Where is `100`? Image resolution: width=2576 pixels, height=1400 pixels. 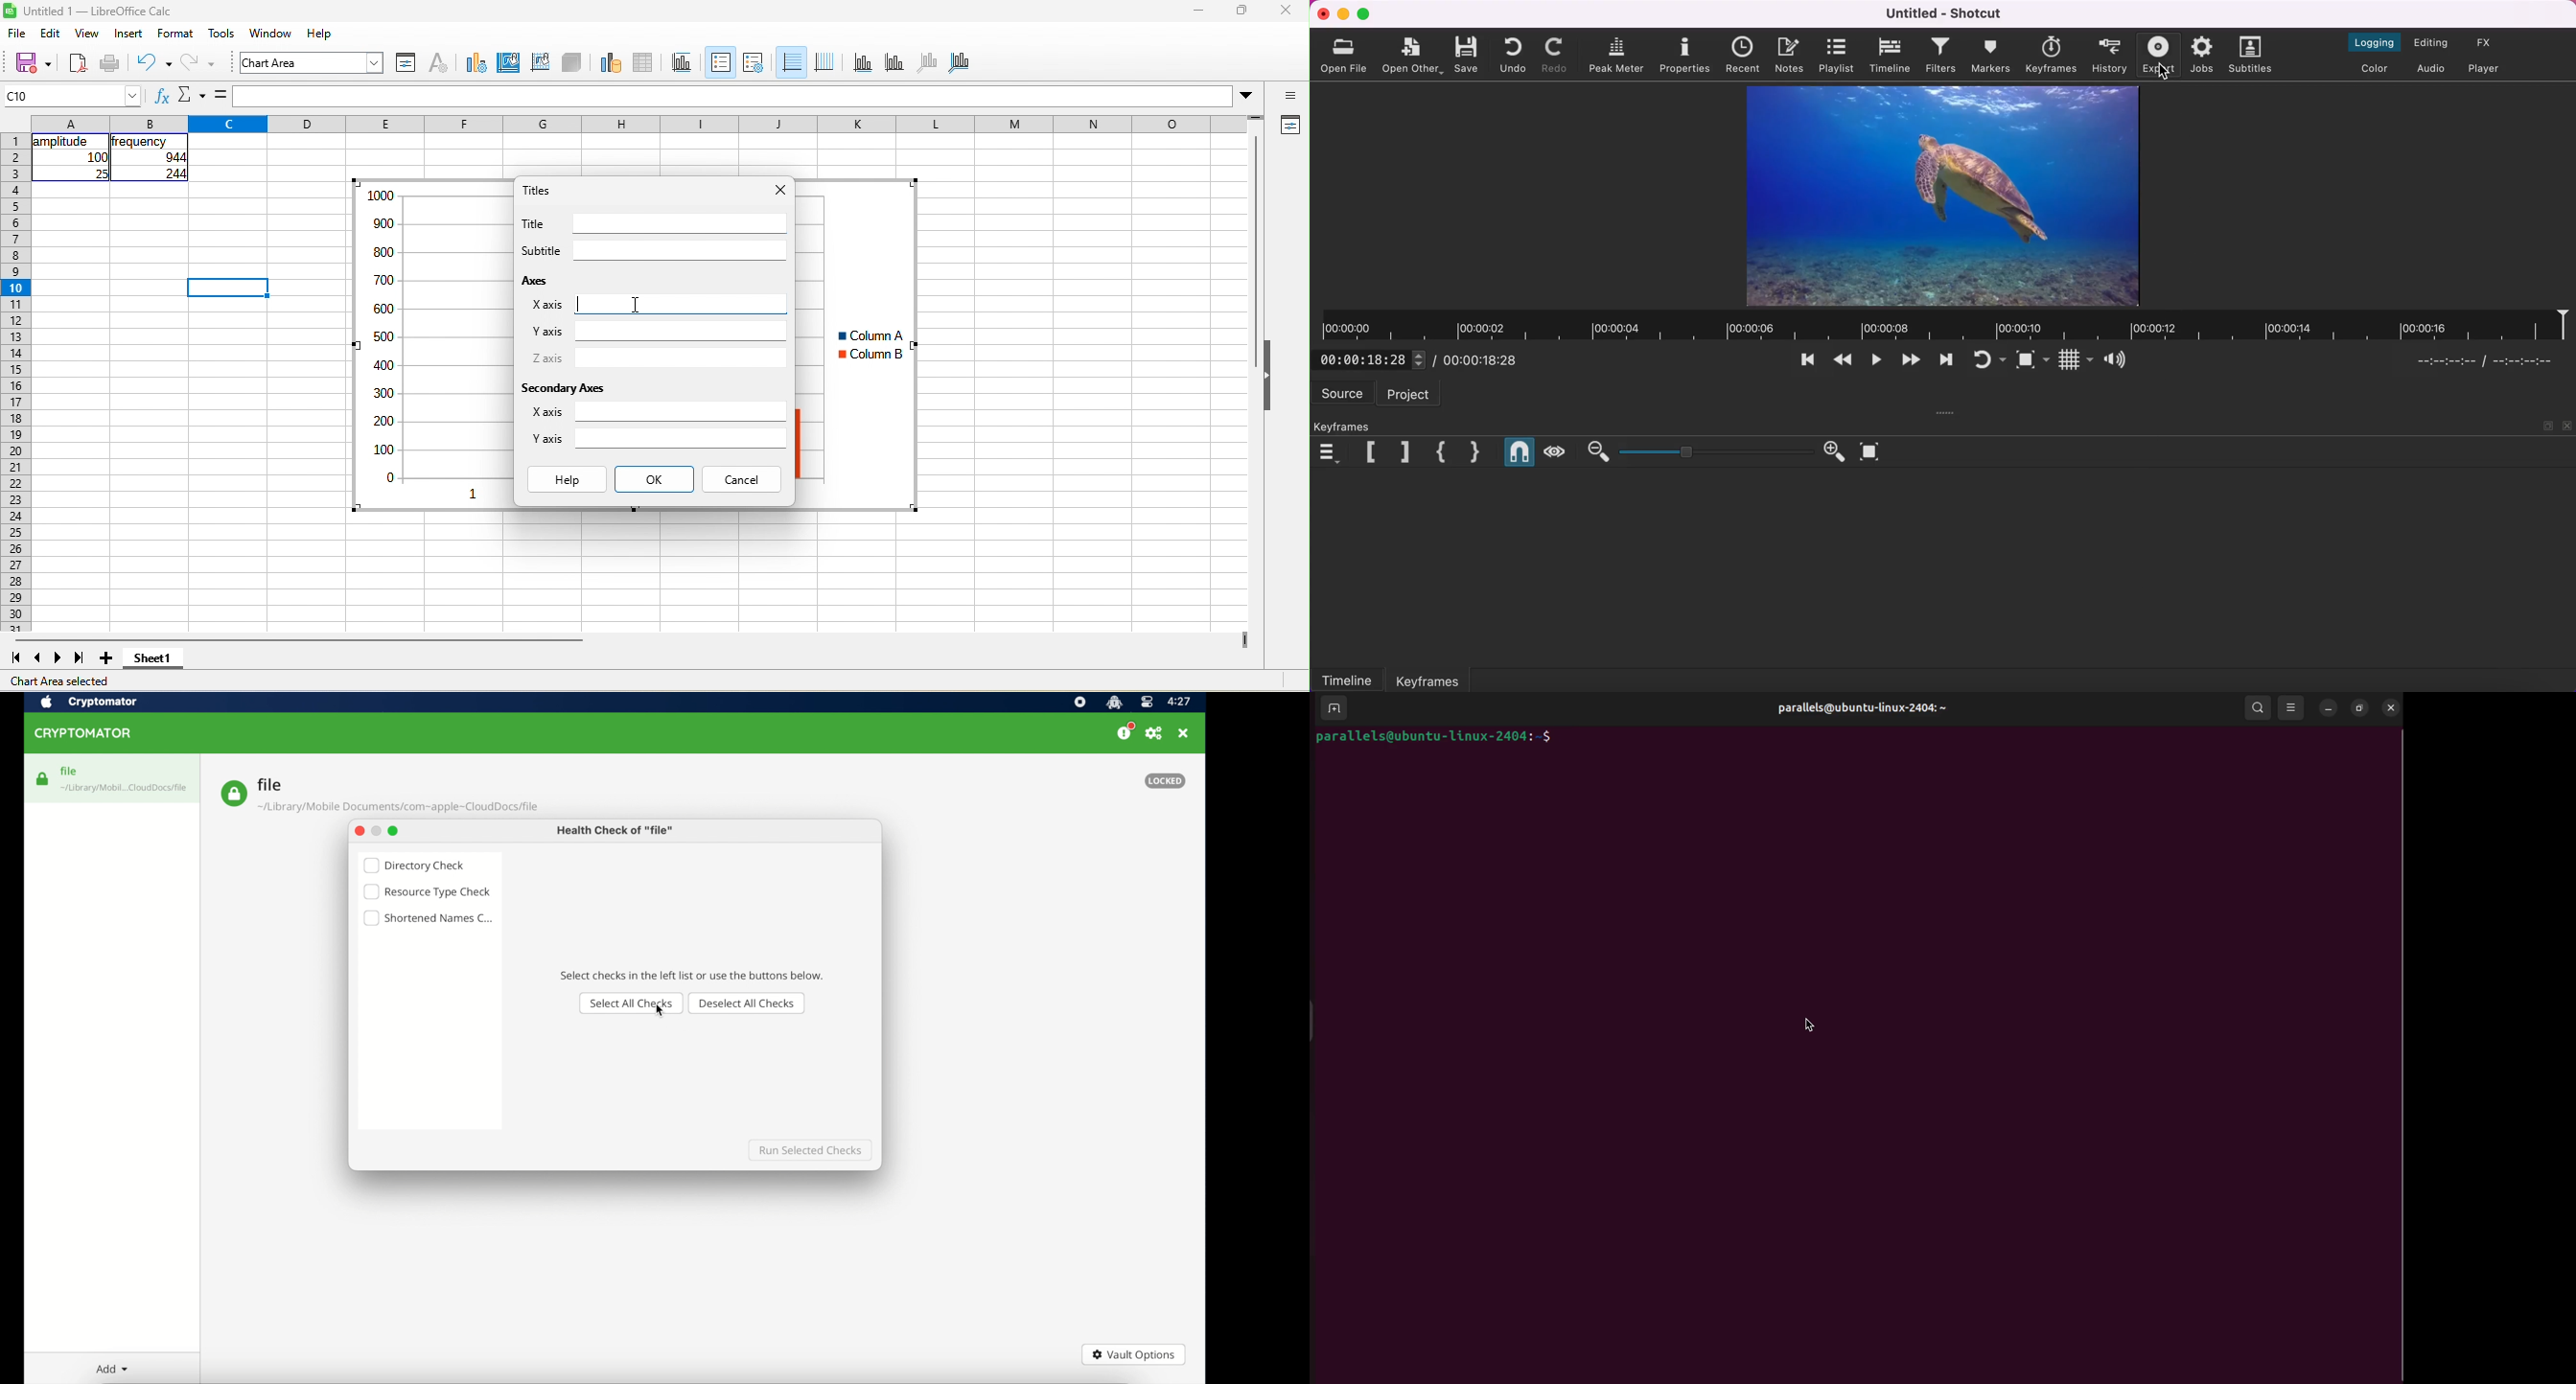 100 is located at coordinates (97, 157).